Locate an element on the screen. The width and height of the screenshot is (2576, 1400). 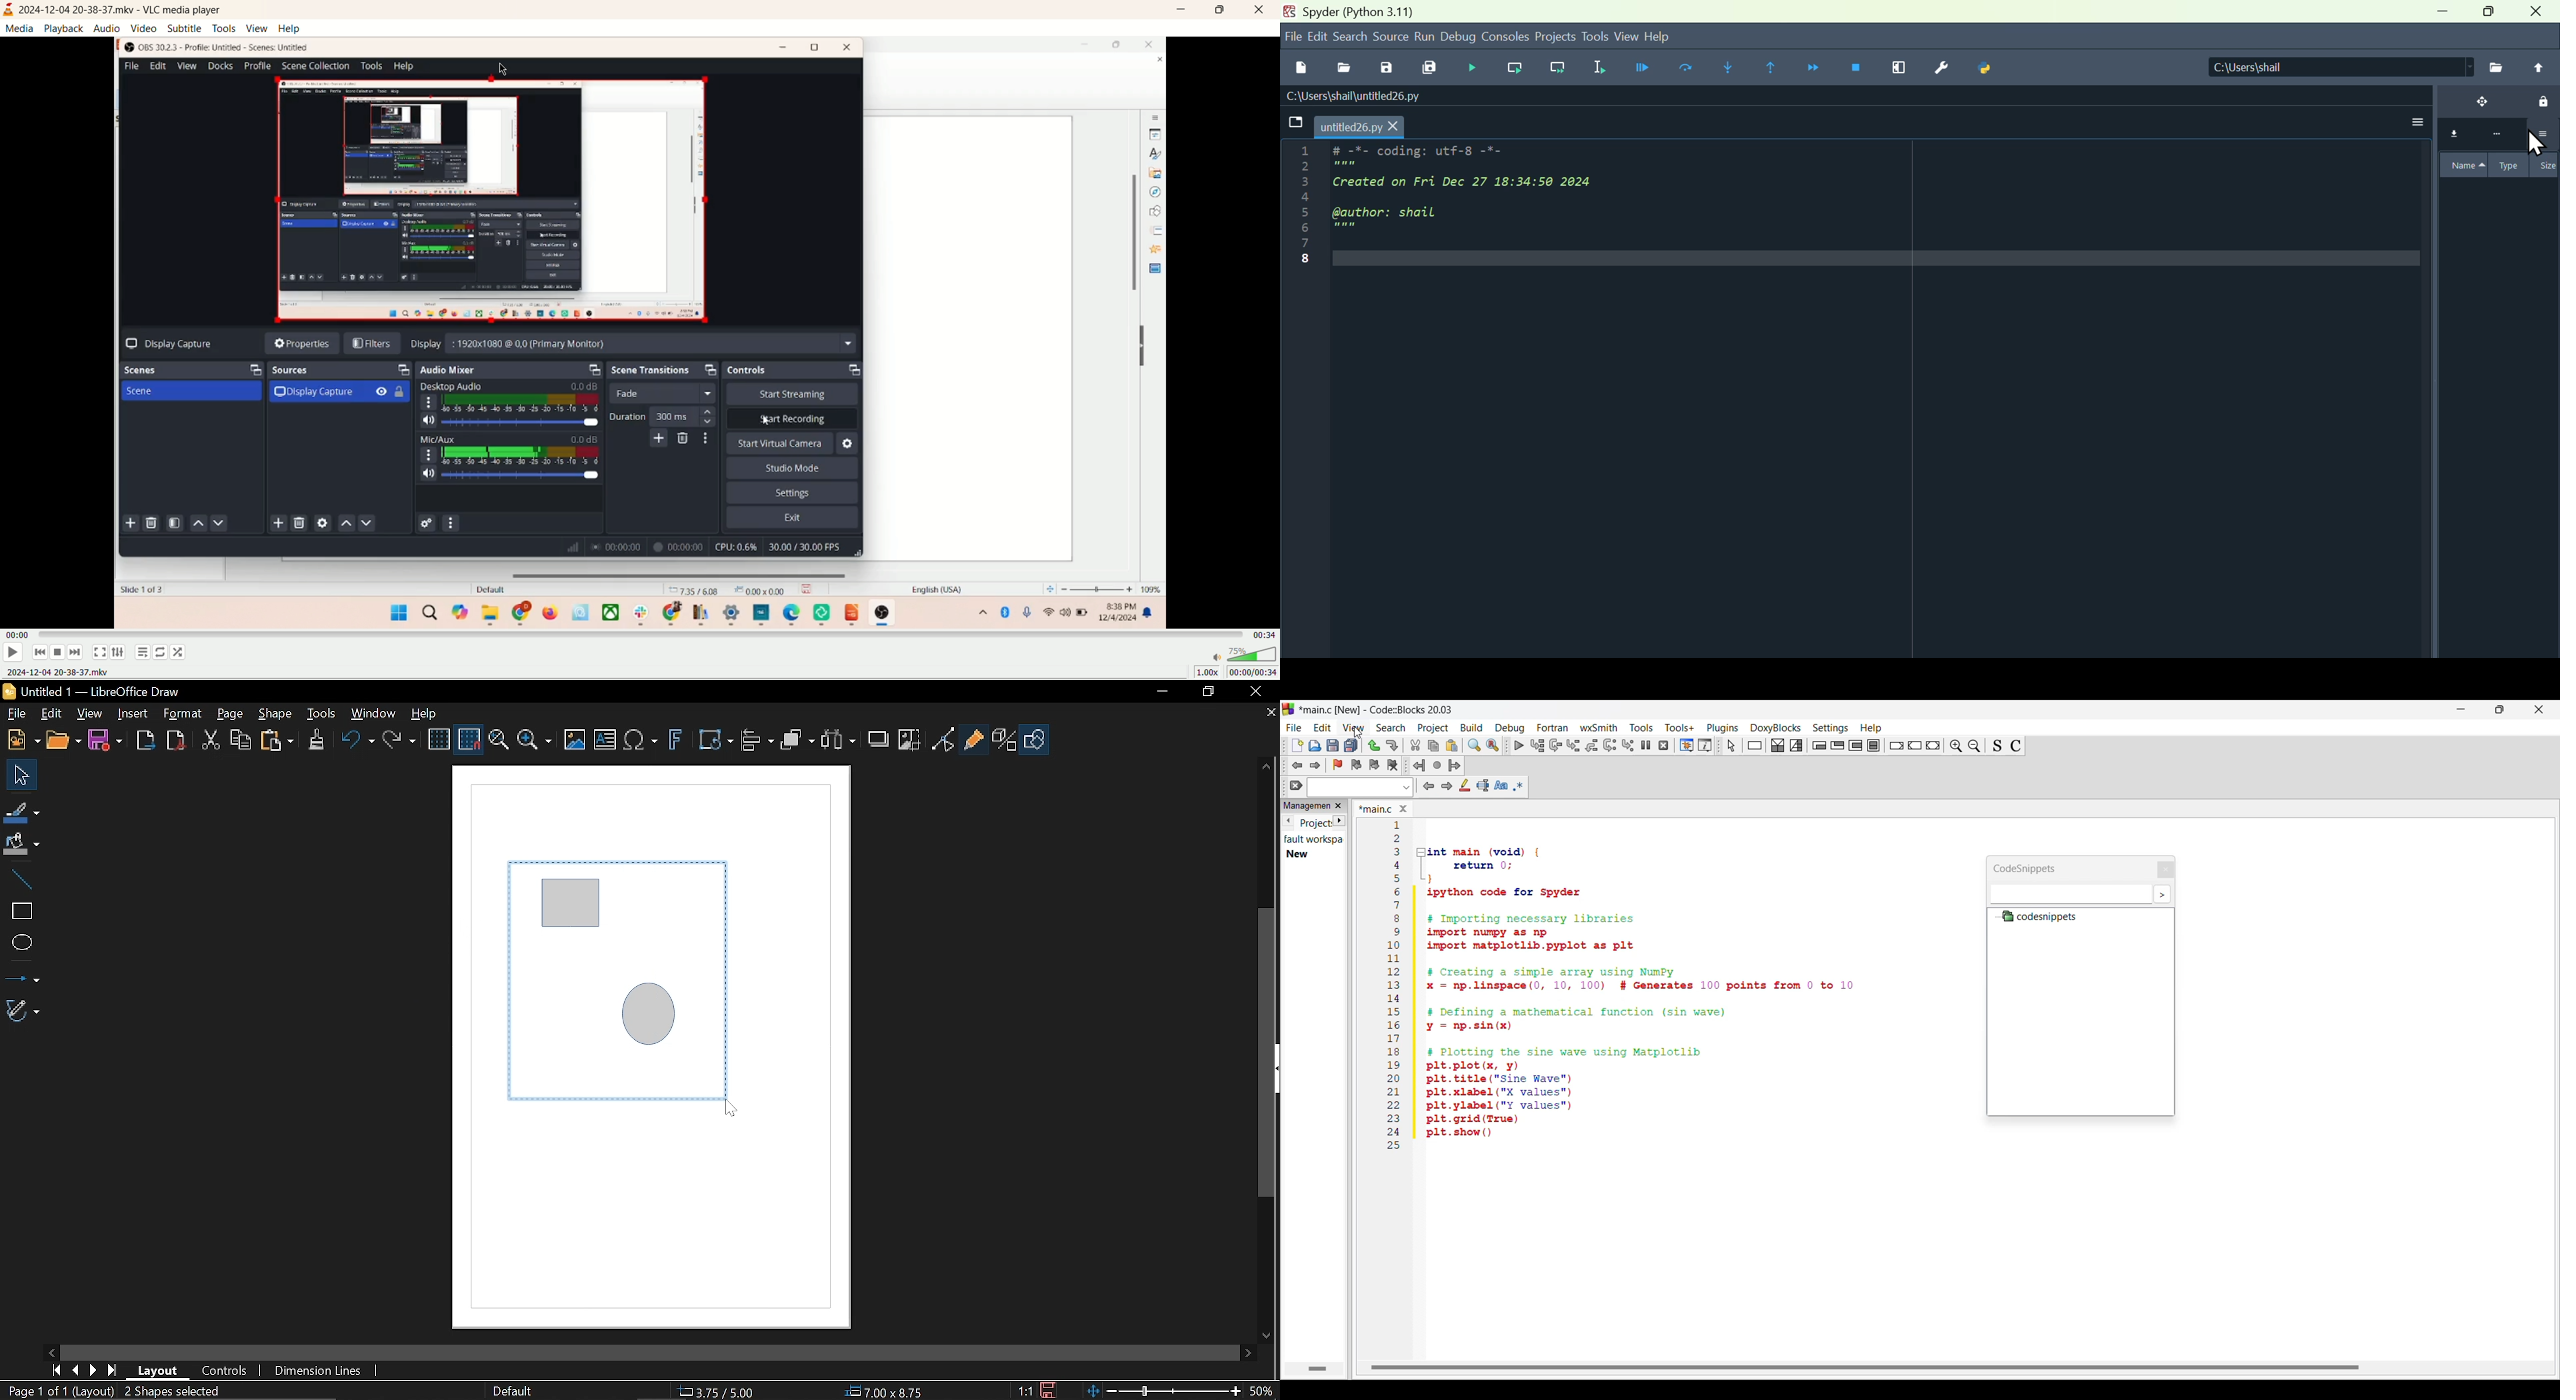
Horizontal slide bar is located at coordinates (1869, 1367).